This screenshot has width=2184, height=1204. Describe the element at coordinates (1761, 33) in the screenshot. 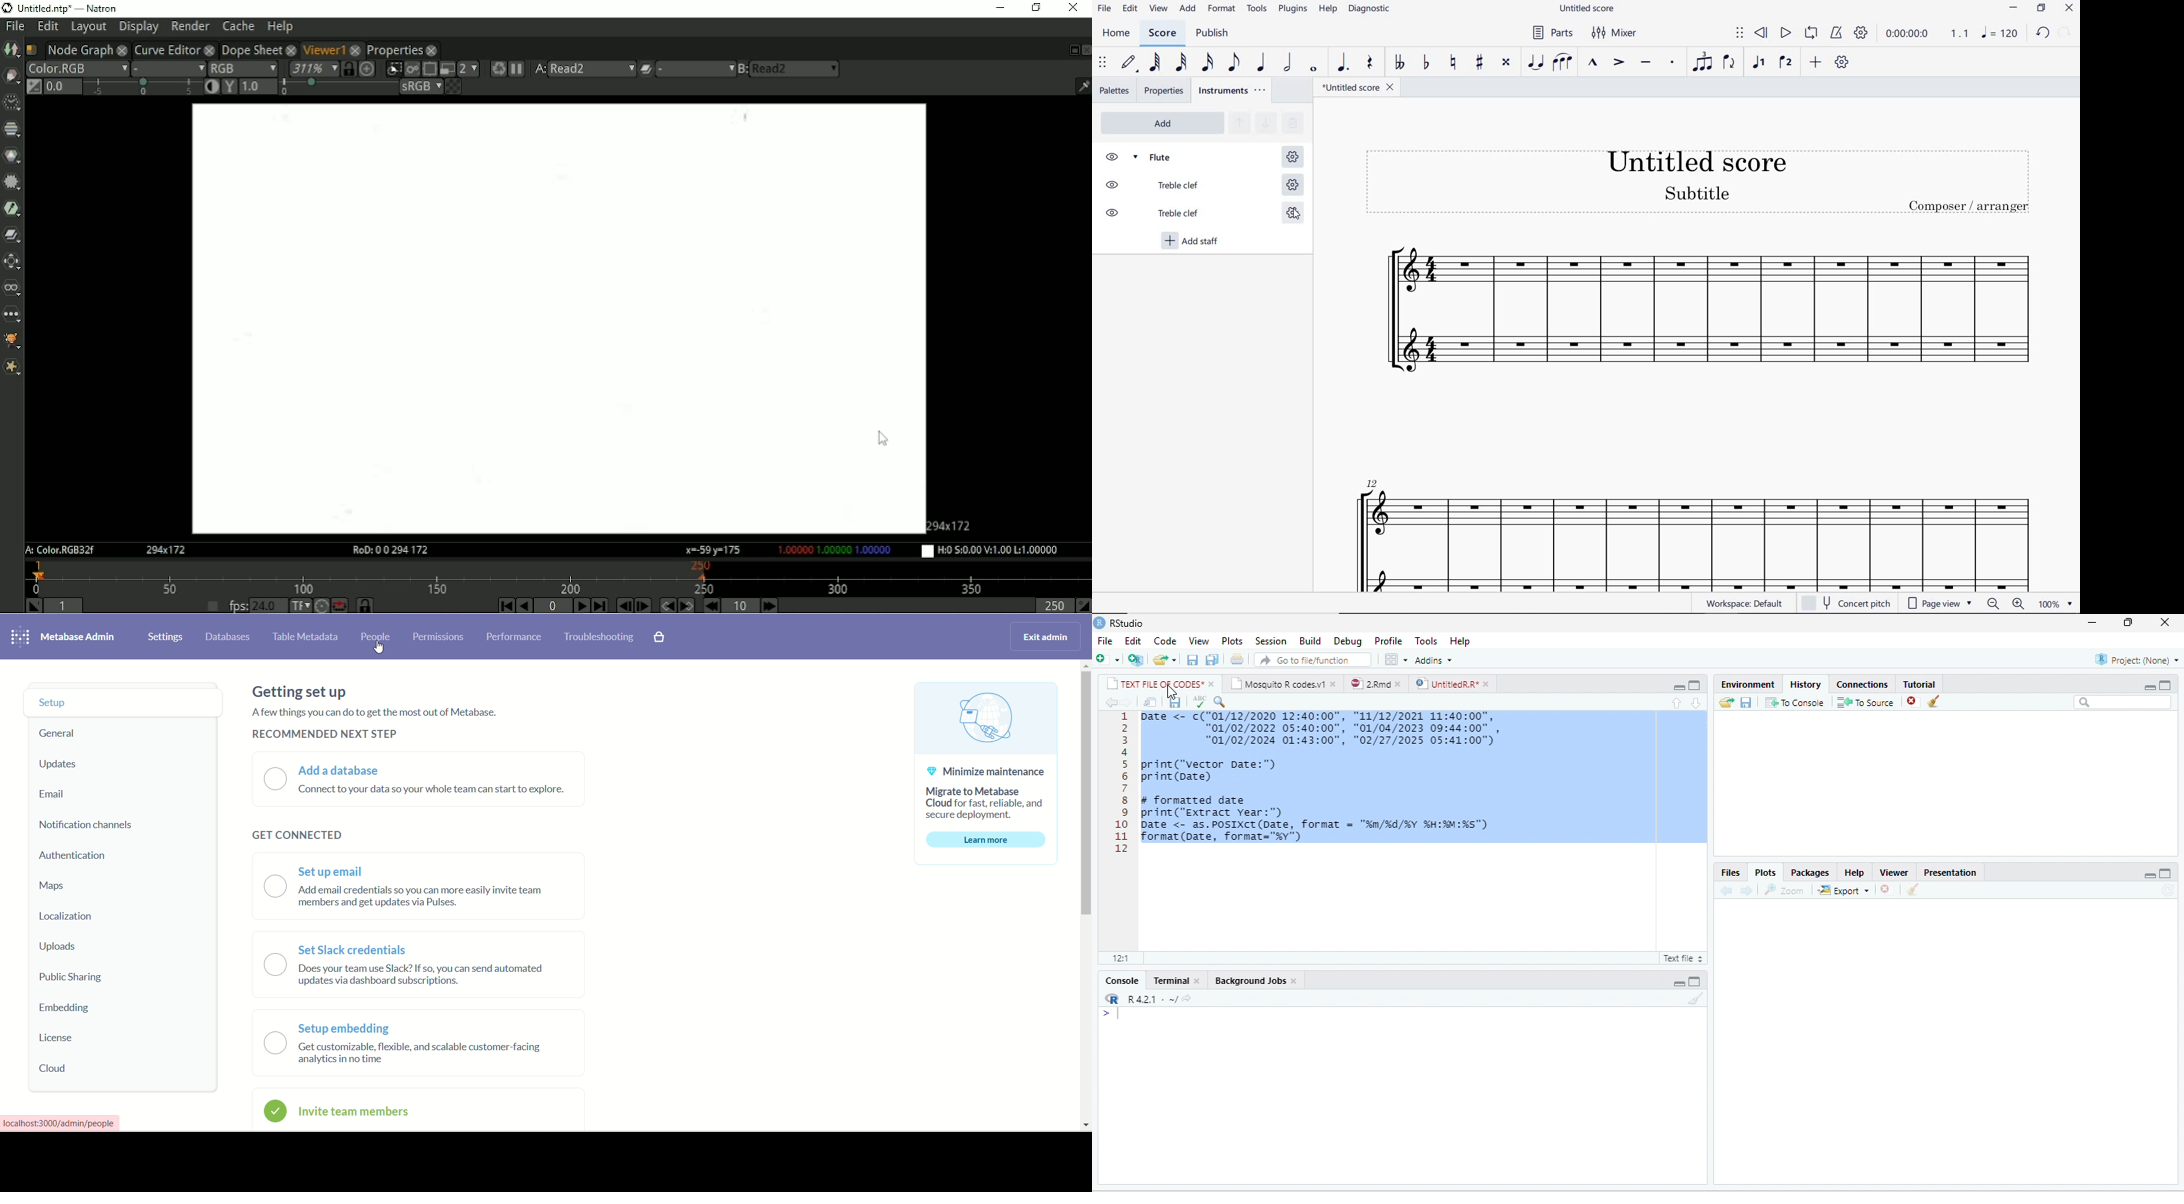

I see `REWIND` at that location.